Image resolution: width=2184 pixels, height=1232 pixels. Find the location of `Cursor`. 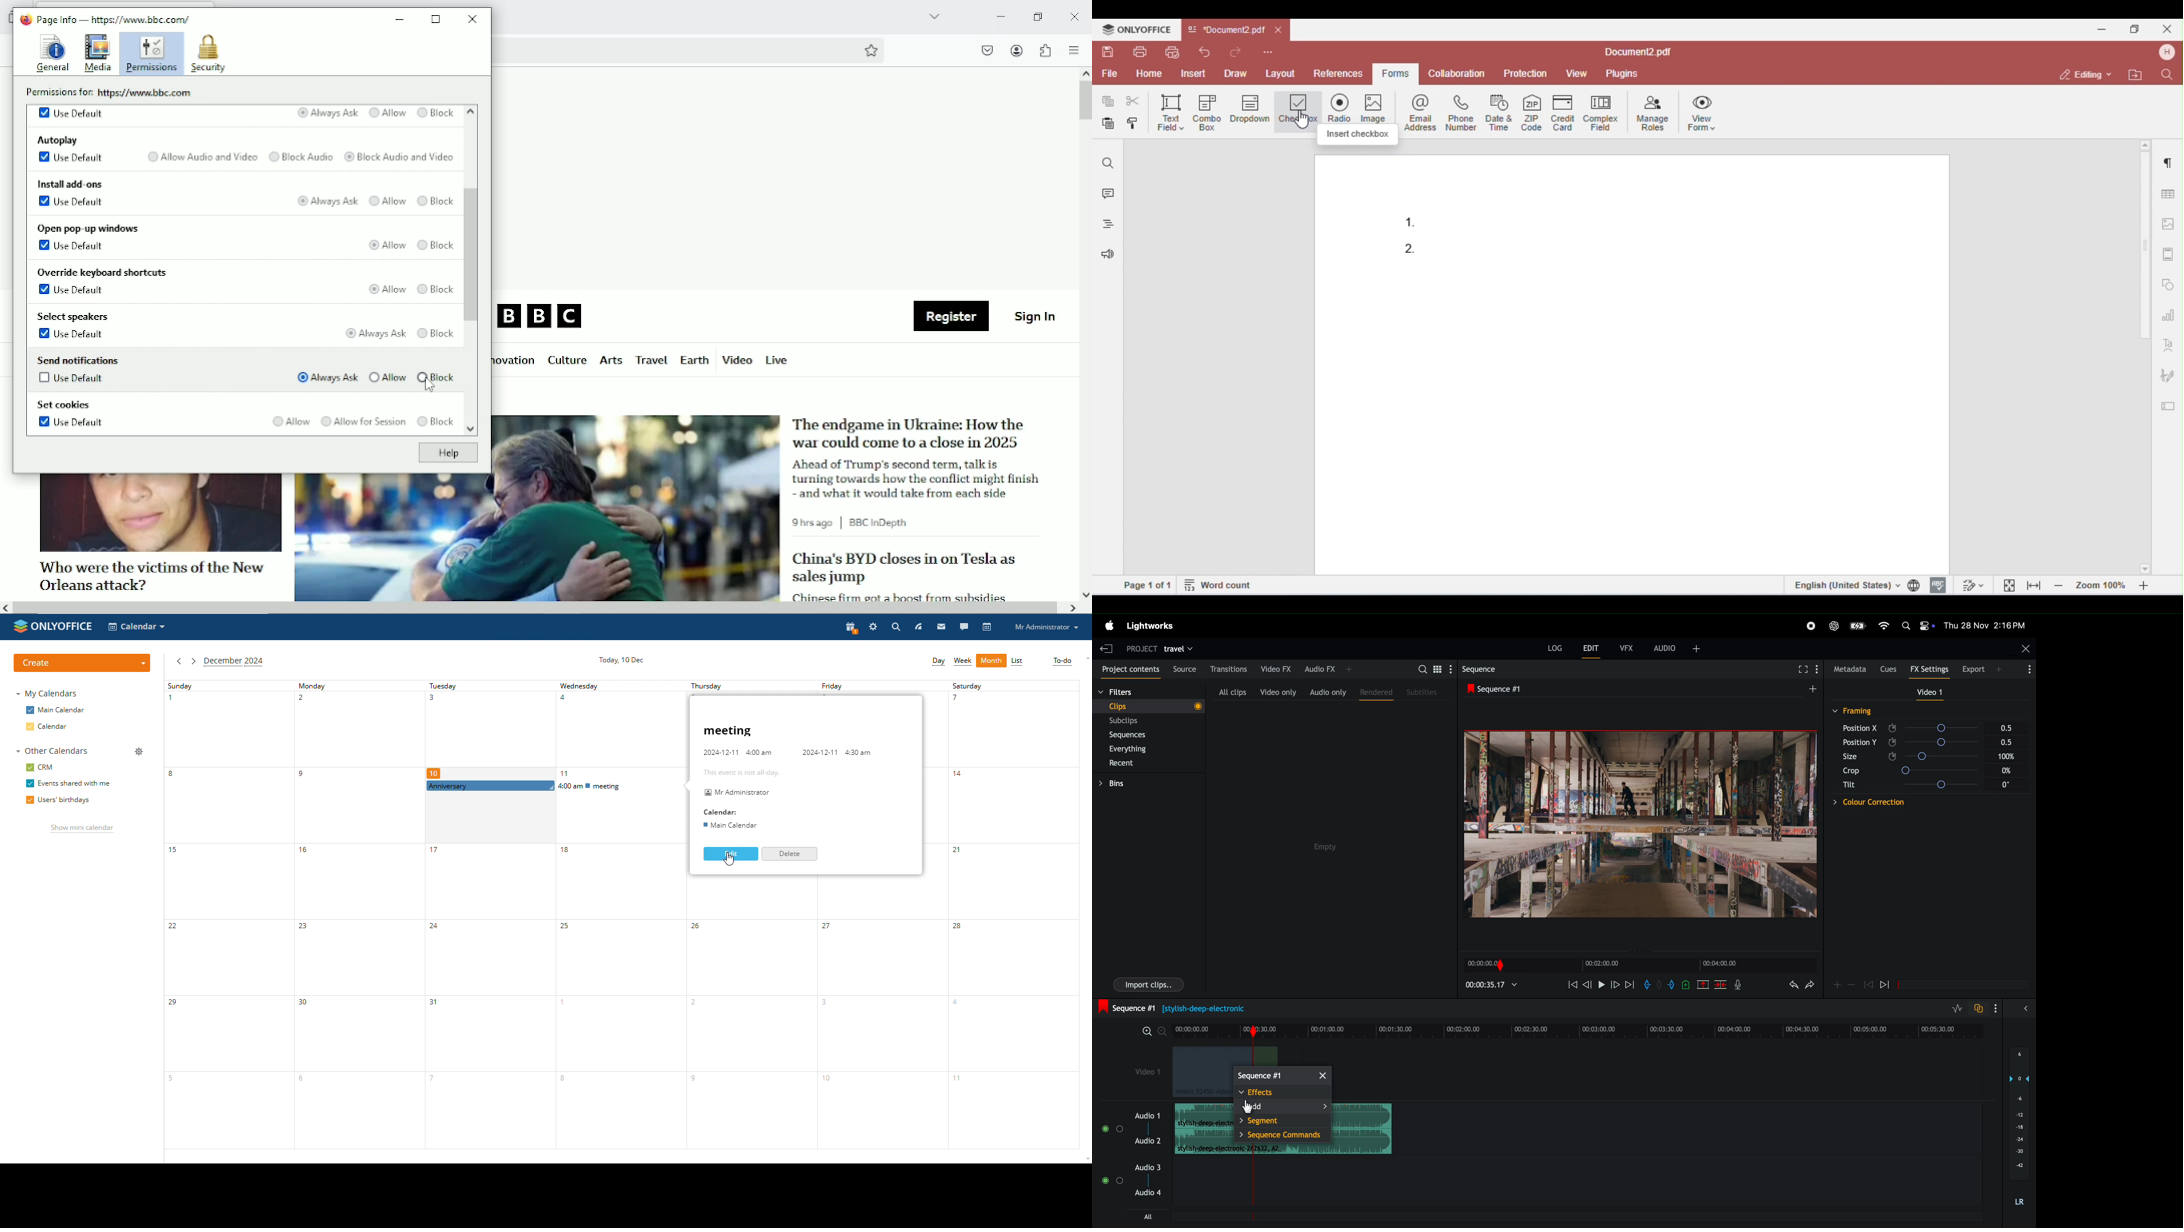

Cursor is located at coordinates (430, 387).